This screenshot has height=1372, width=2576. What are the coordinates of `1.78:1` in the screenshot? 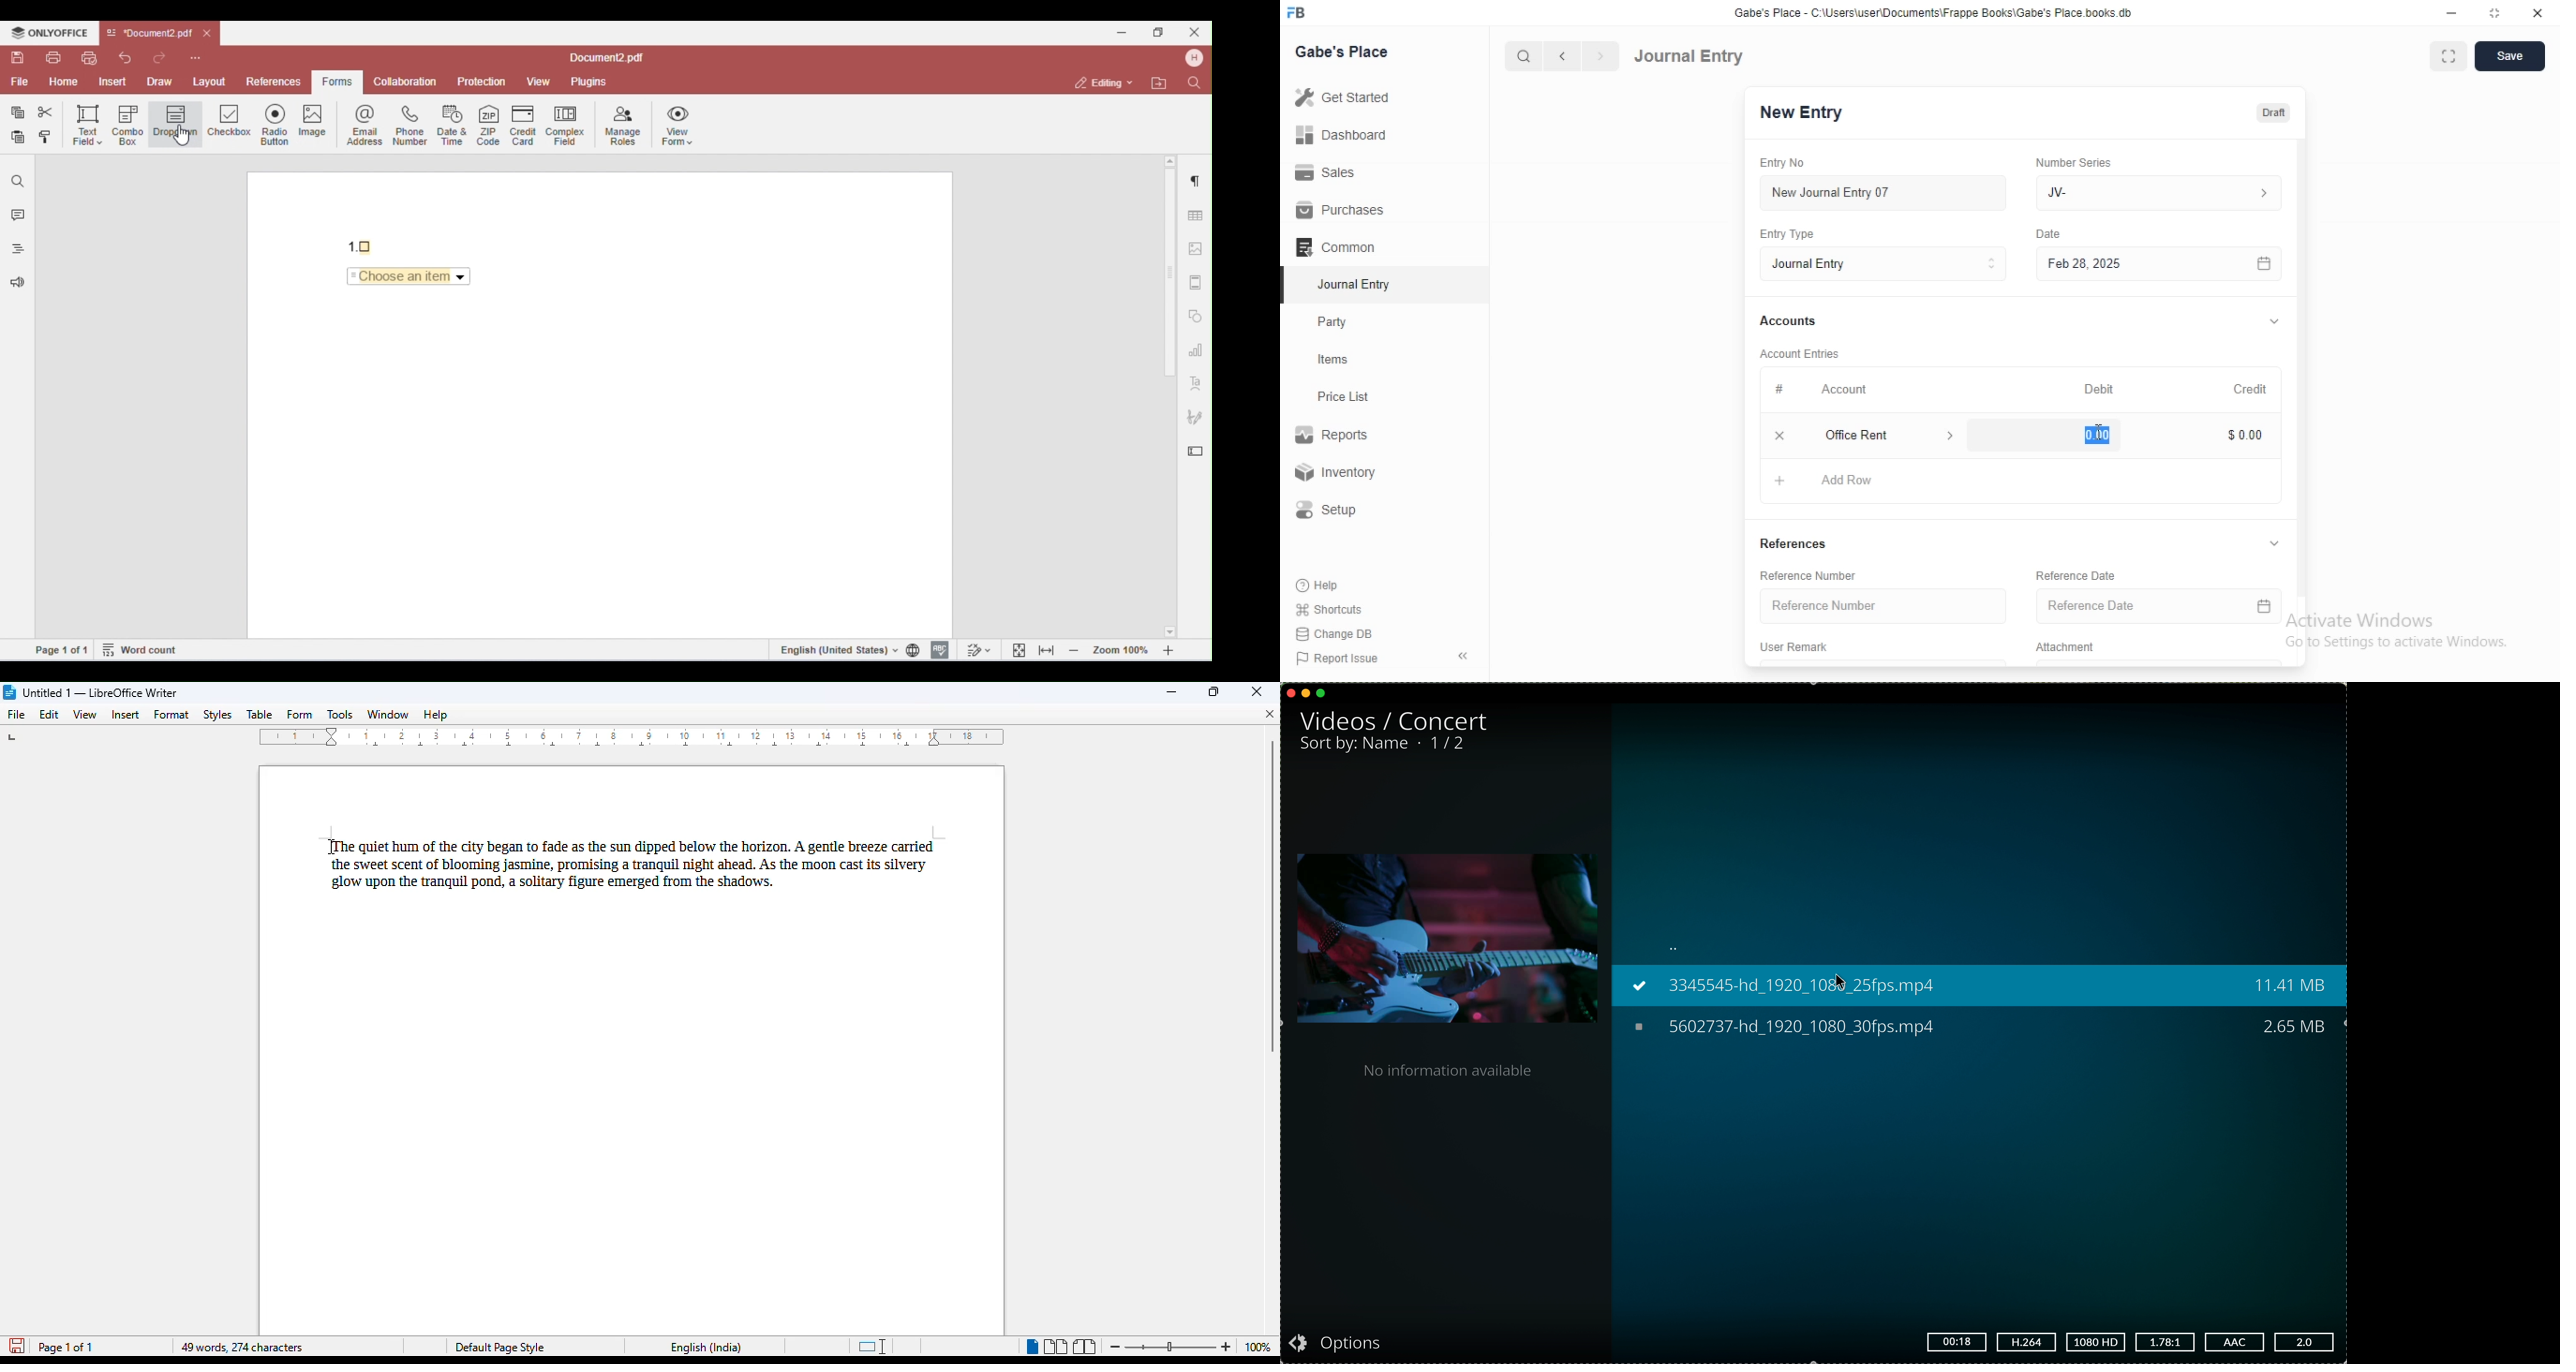 It's located at (2166, 1343).